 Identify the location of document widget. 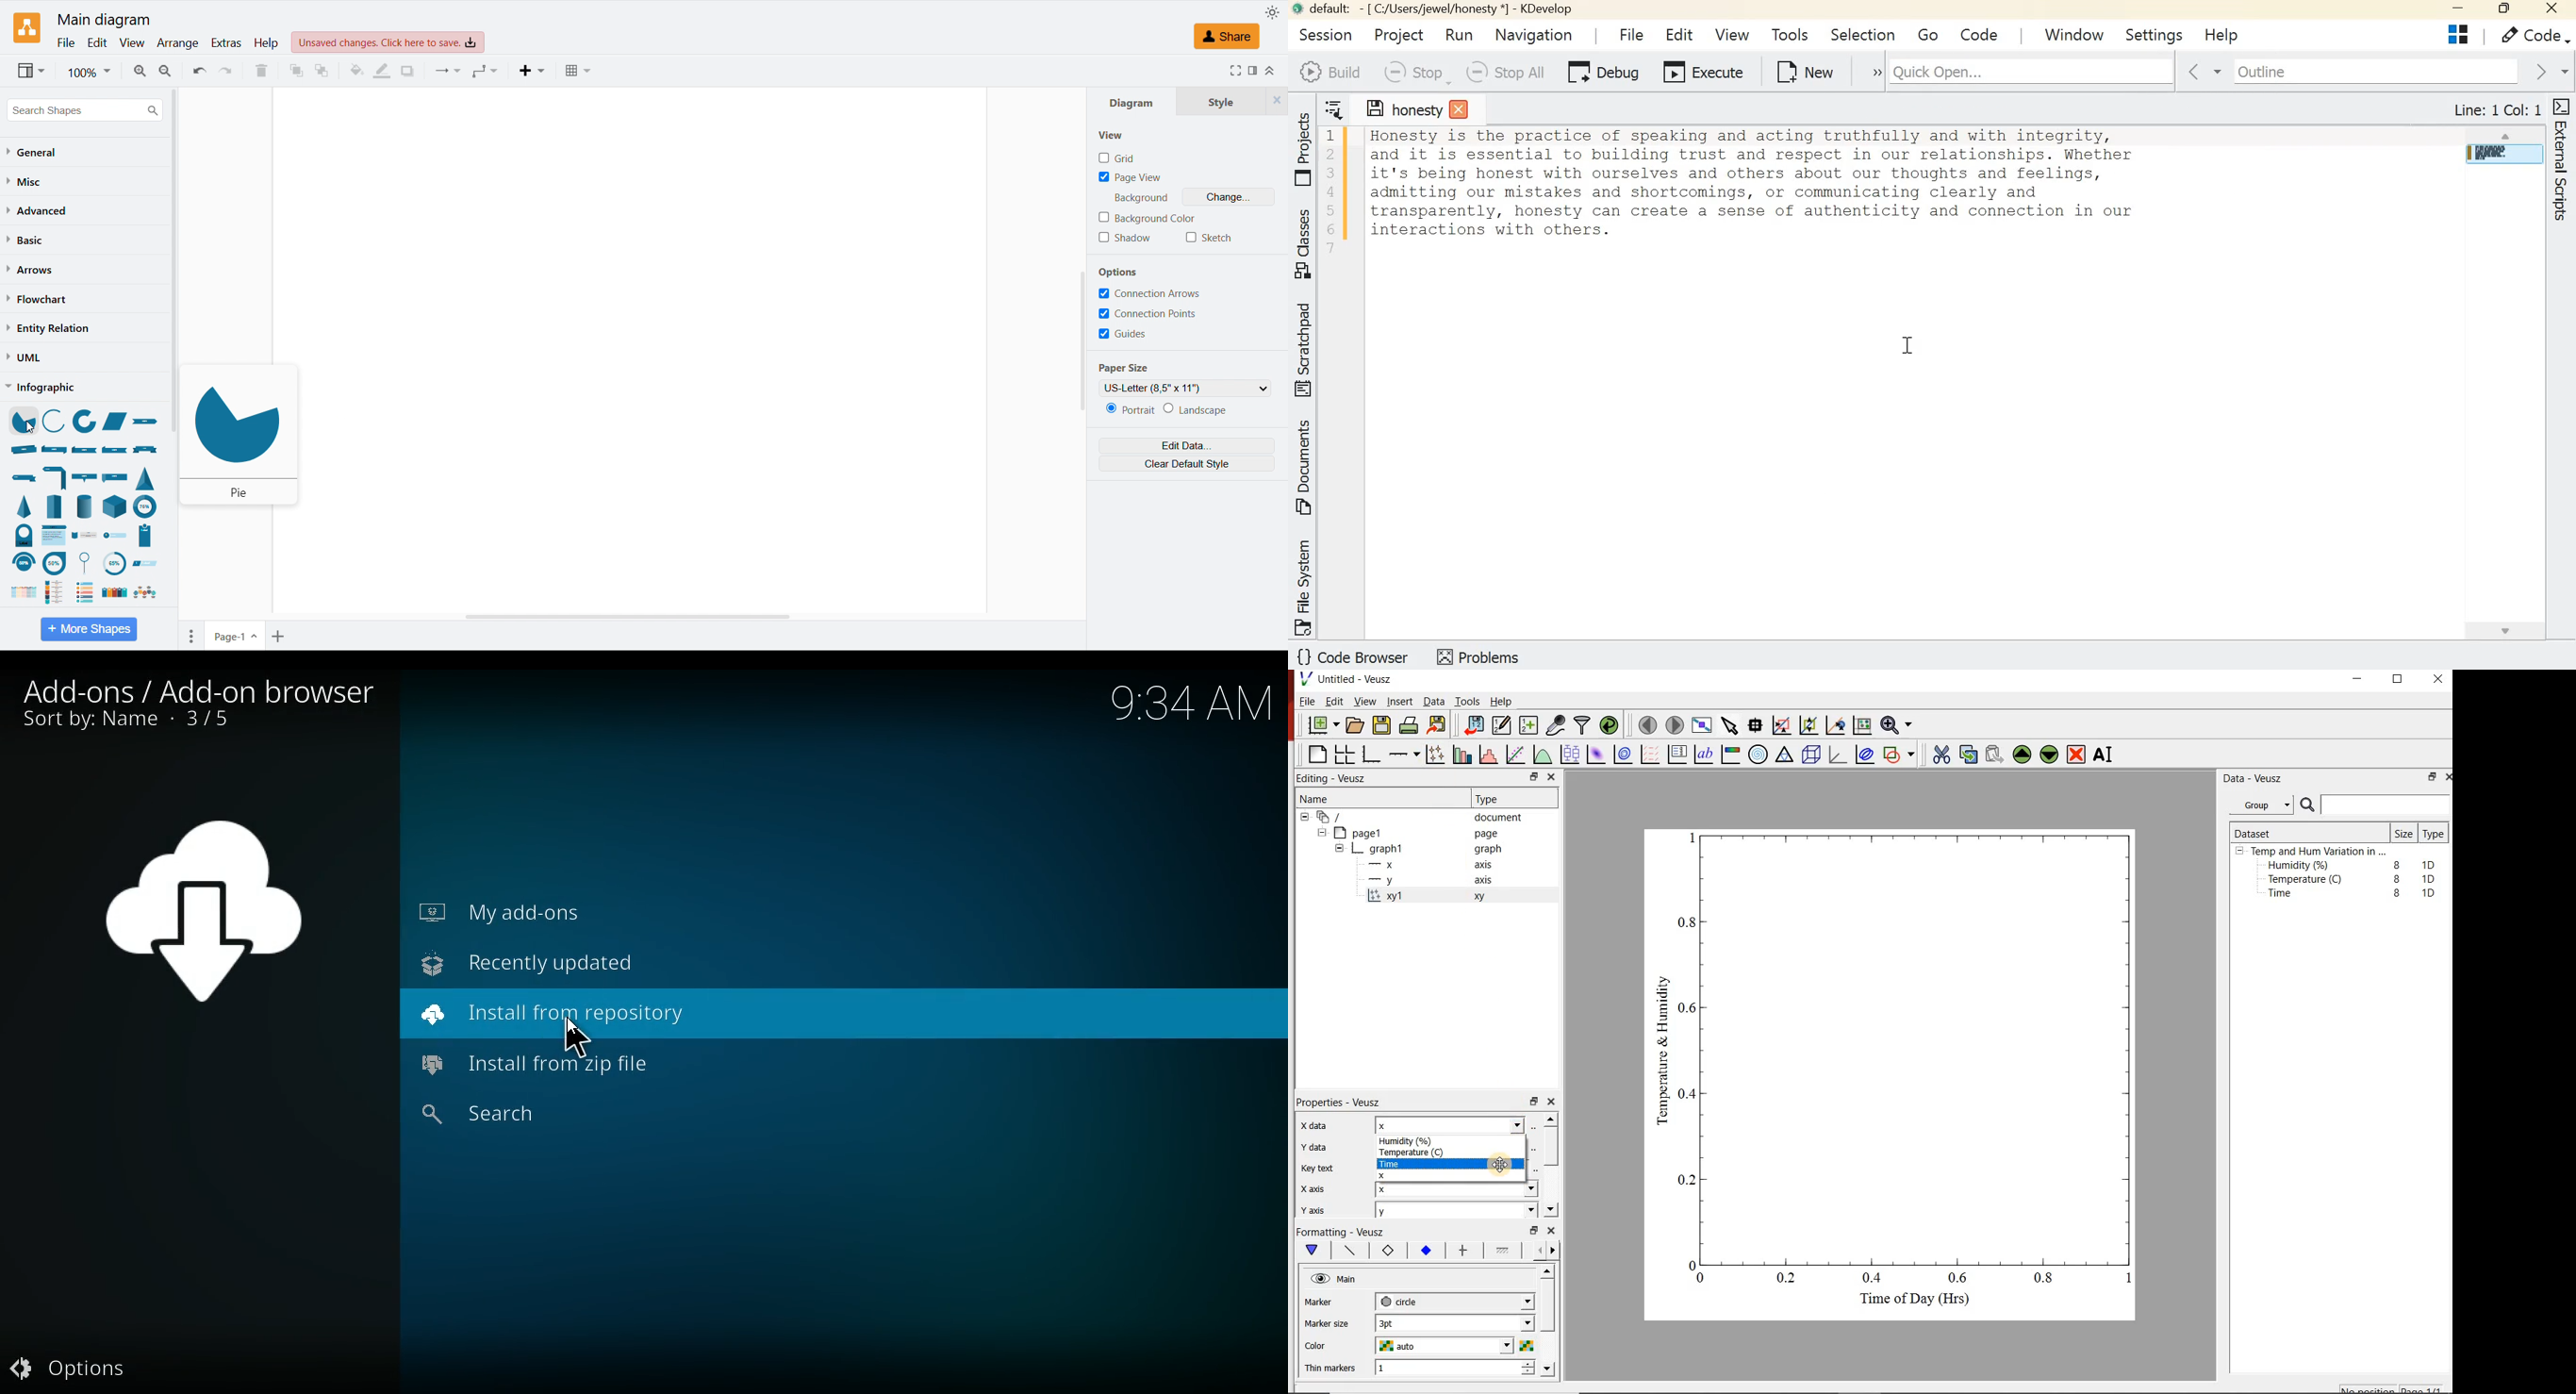
(1337, 817).